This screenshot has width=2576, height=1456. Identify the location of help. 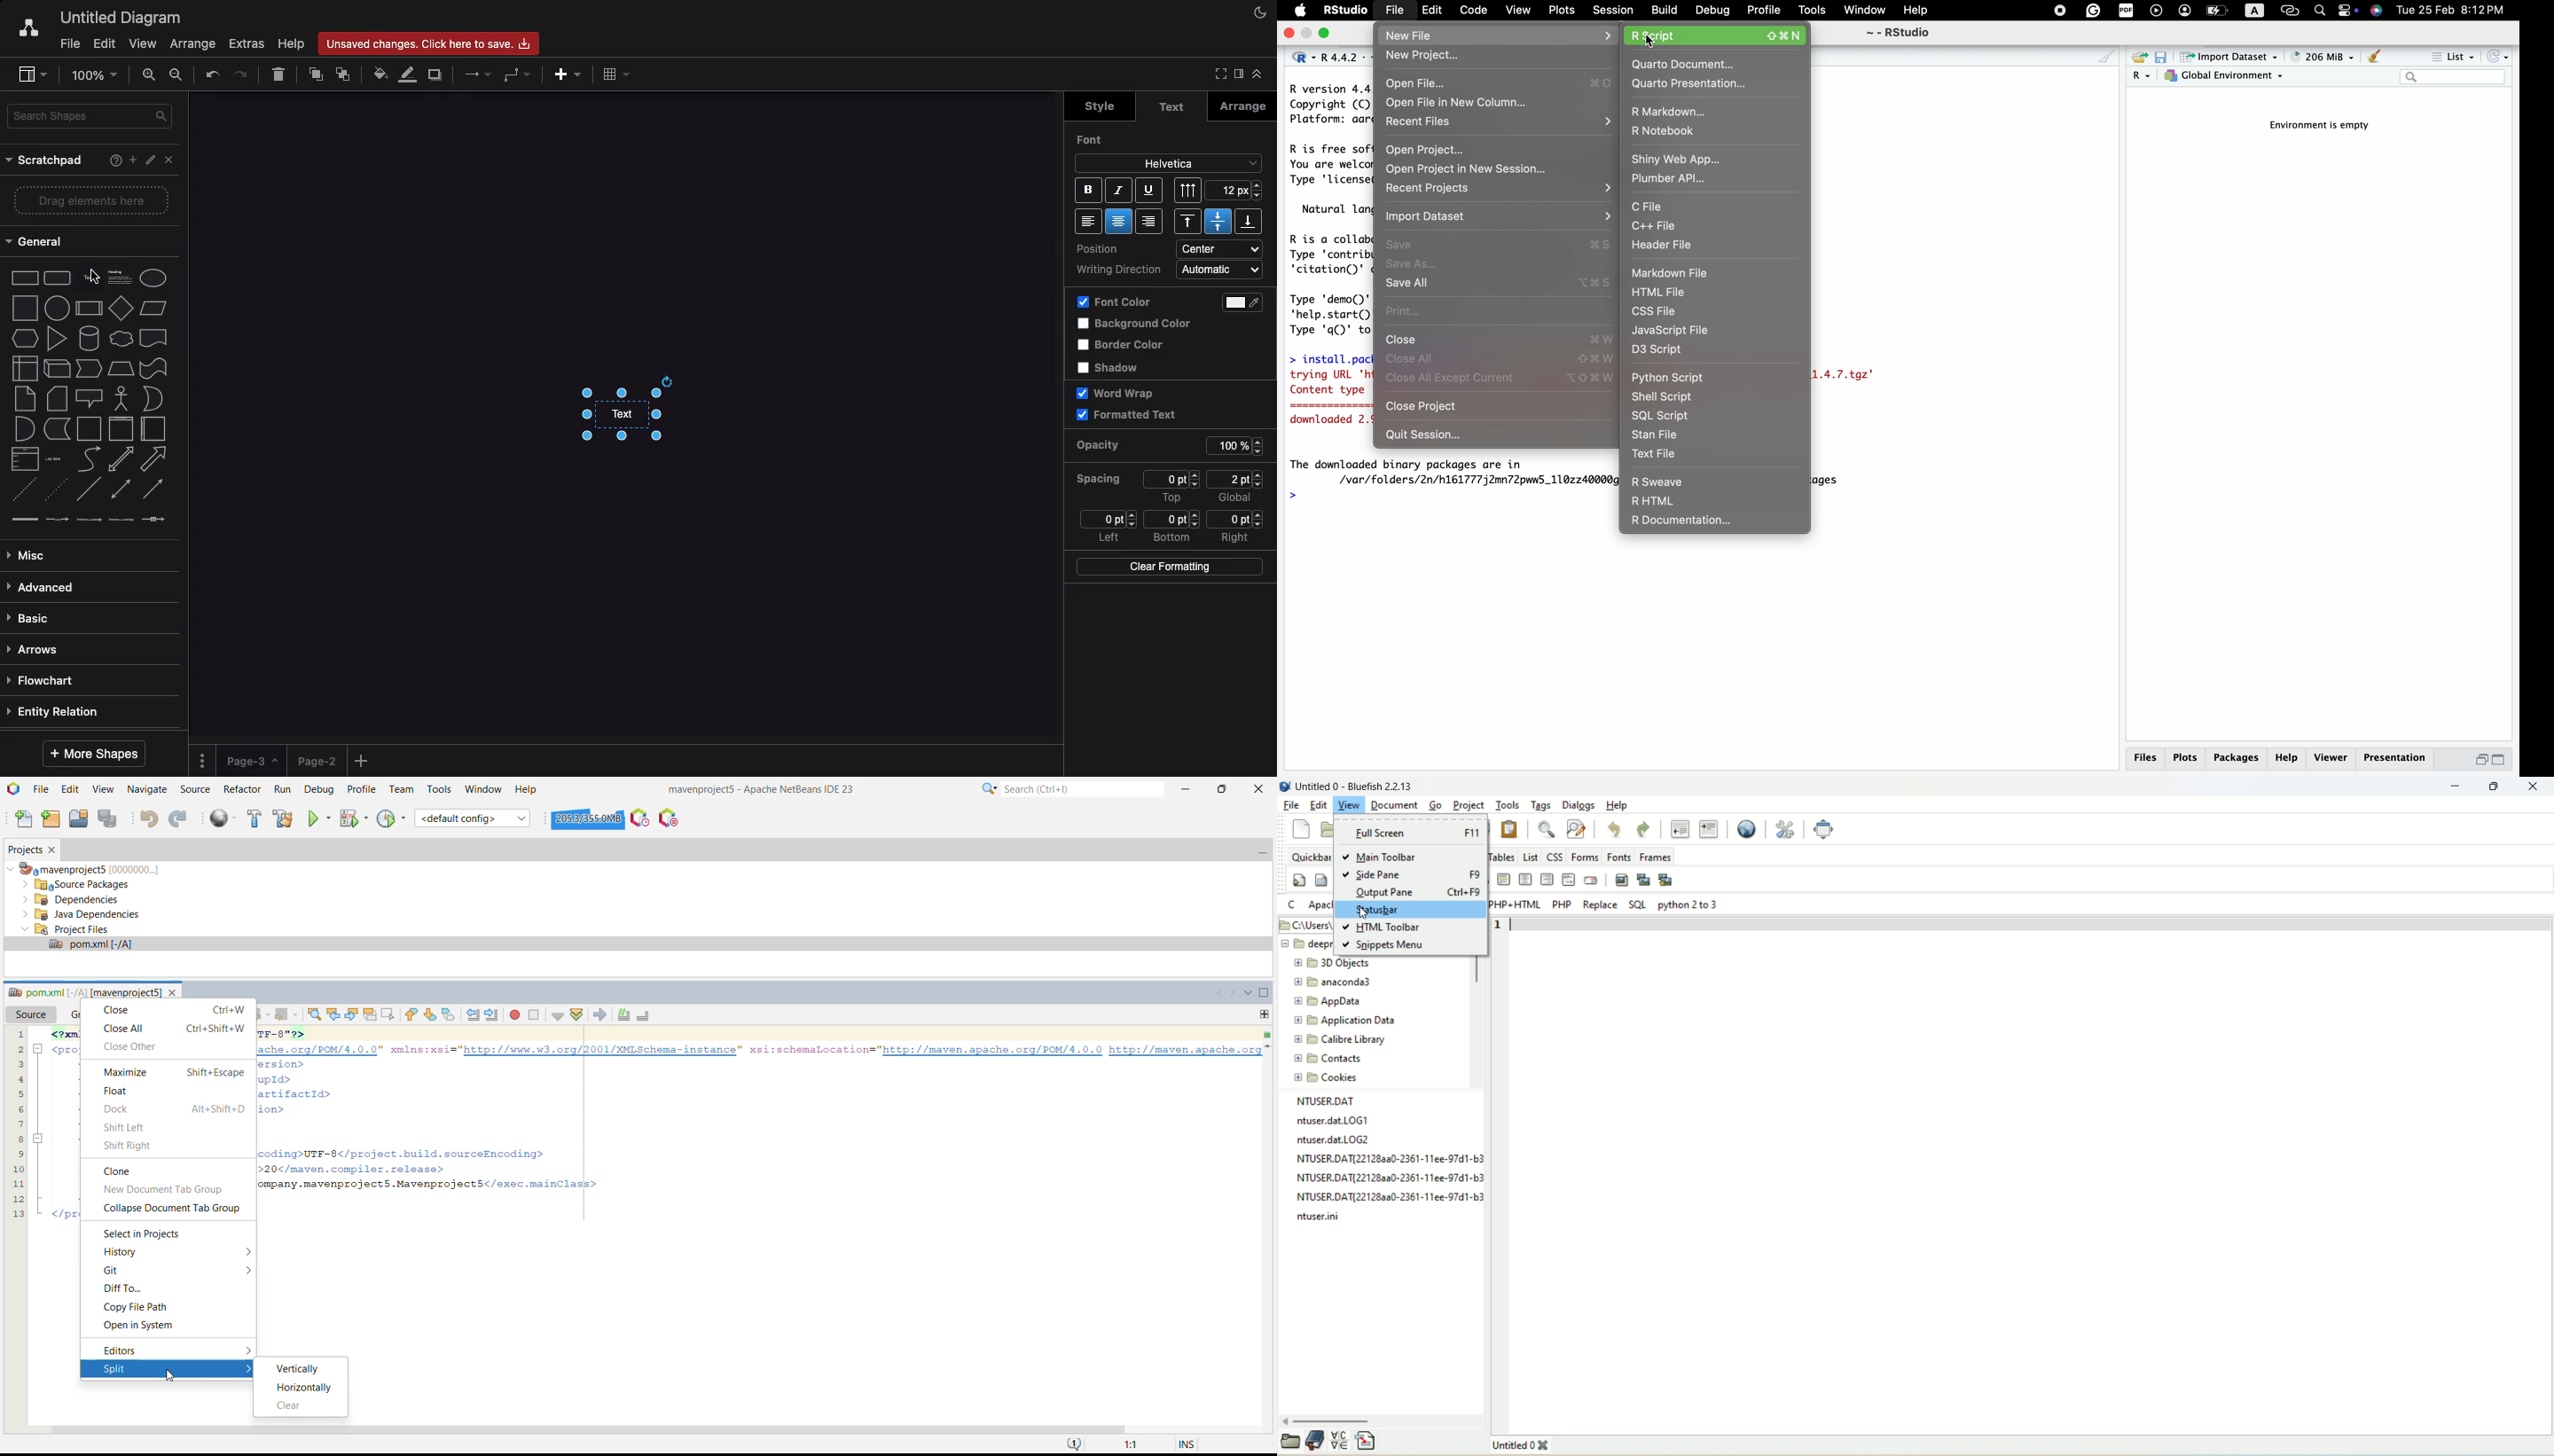
(1918, 10).